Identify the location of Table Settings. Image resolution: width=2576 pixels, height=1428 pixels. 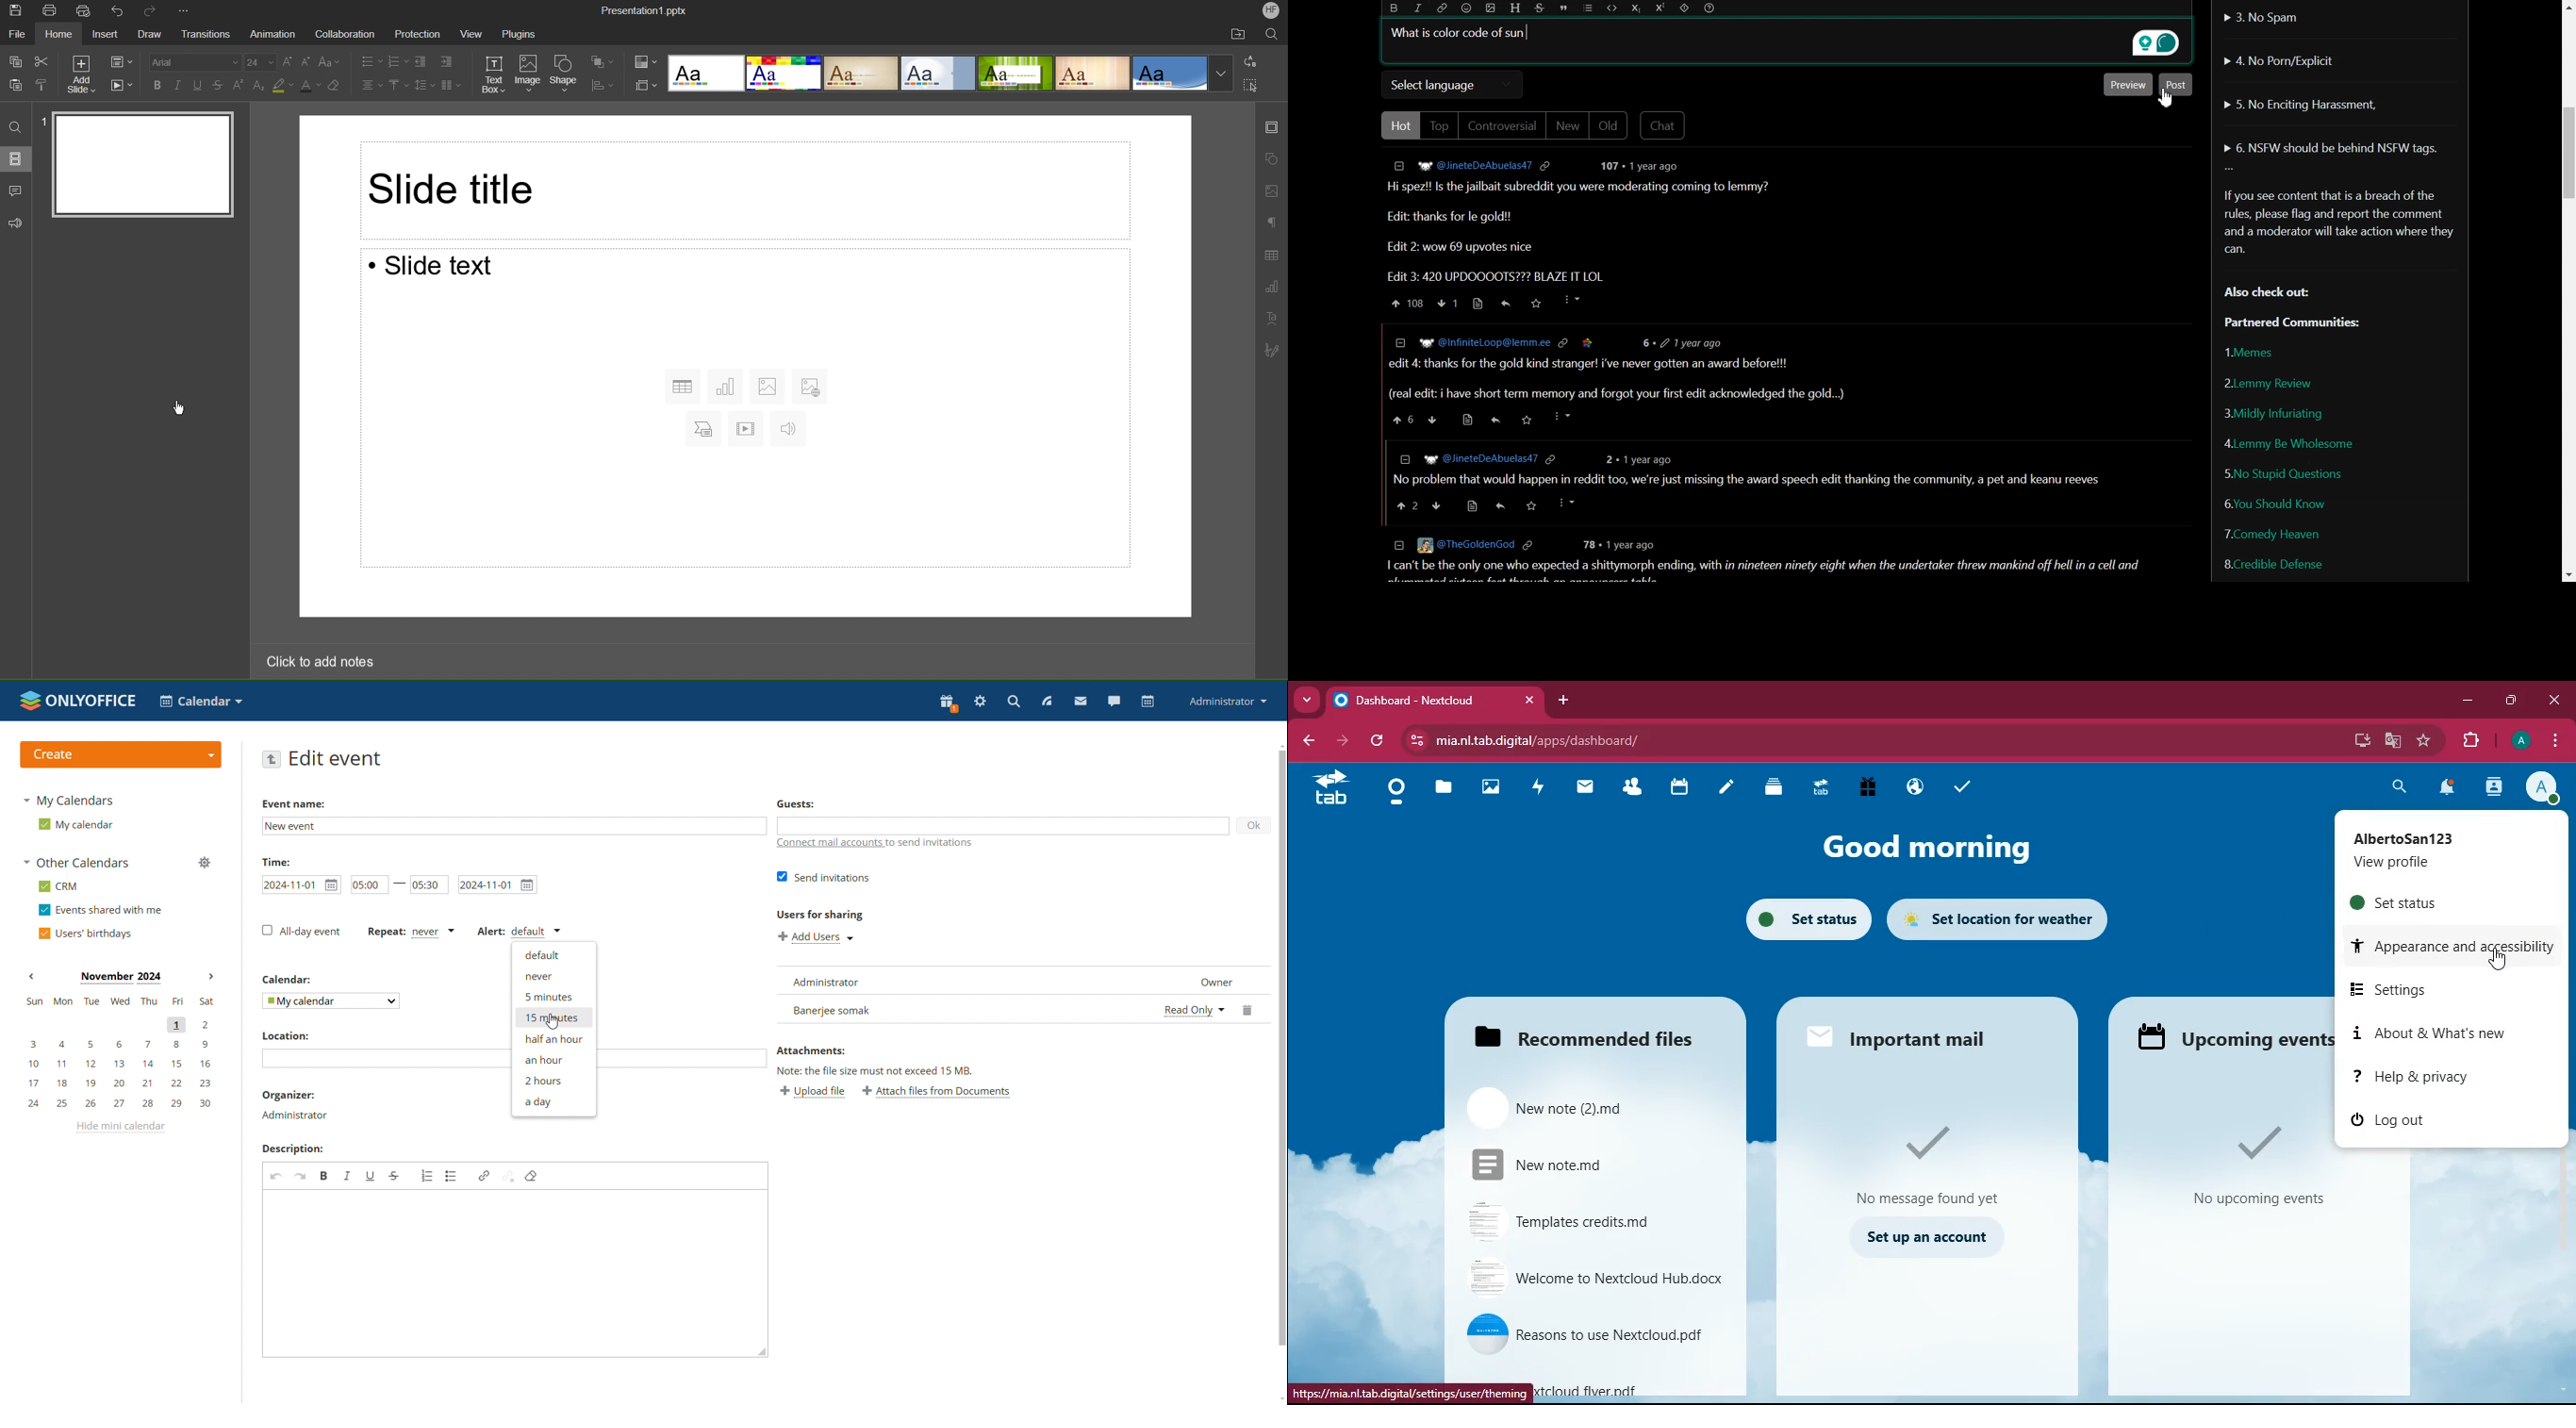
(1271, 255).